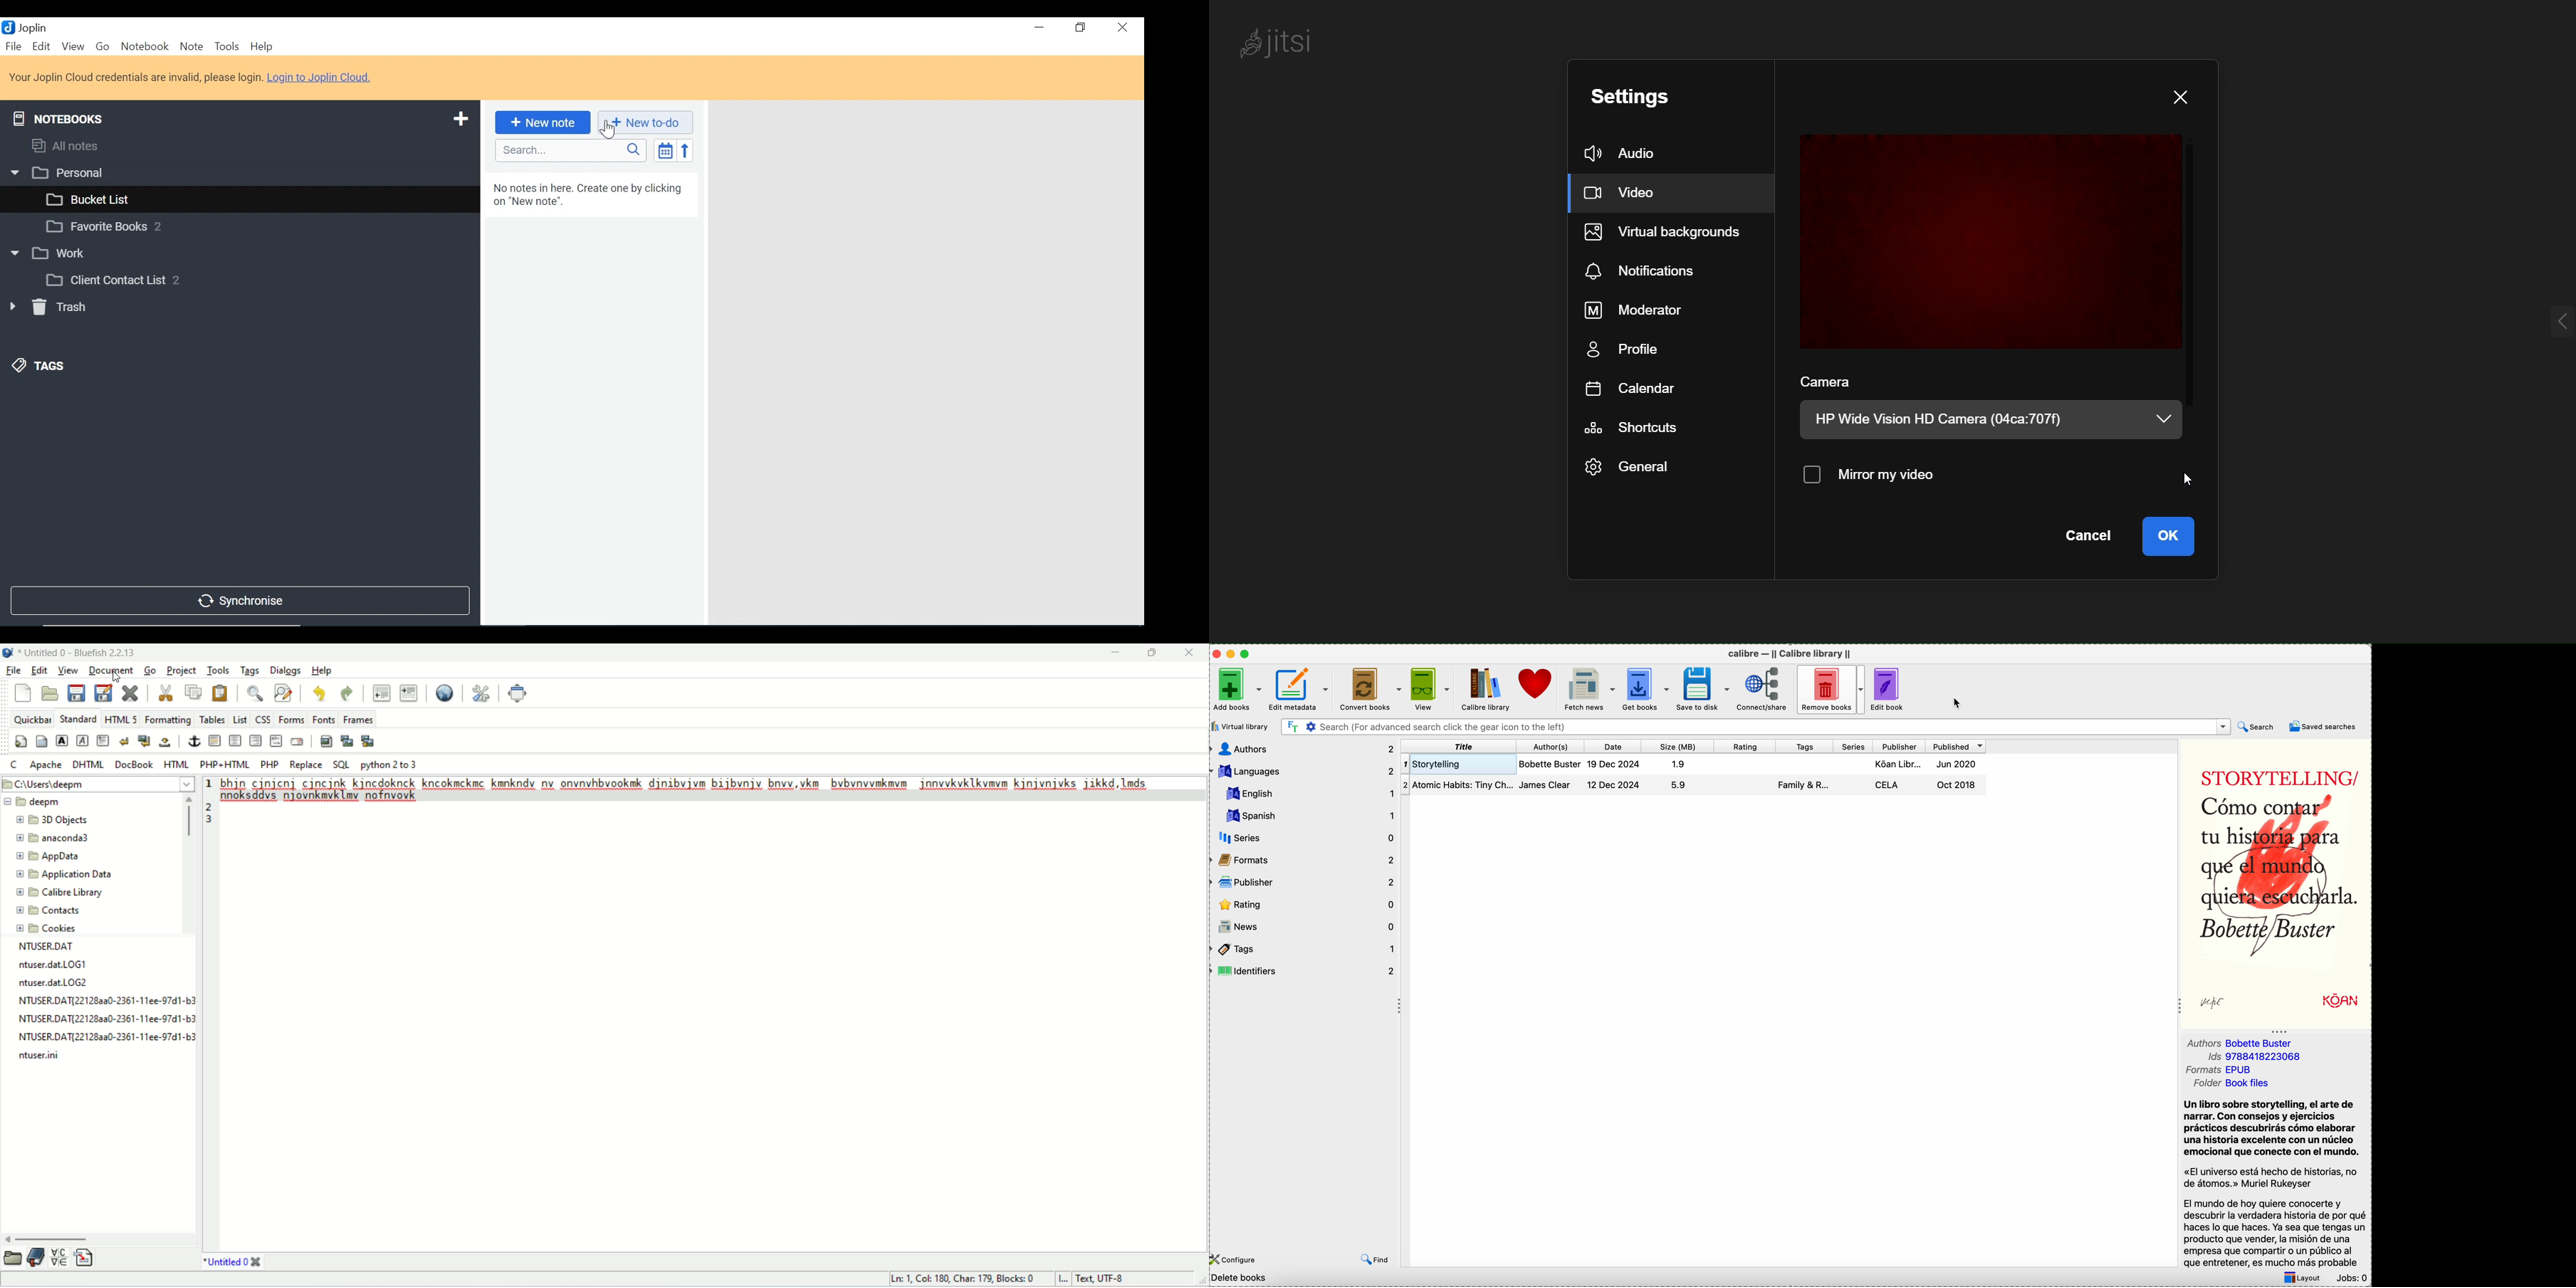 This screenshot has width=2576, height=1288. I want to click on search bar, so click(1756, 726).